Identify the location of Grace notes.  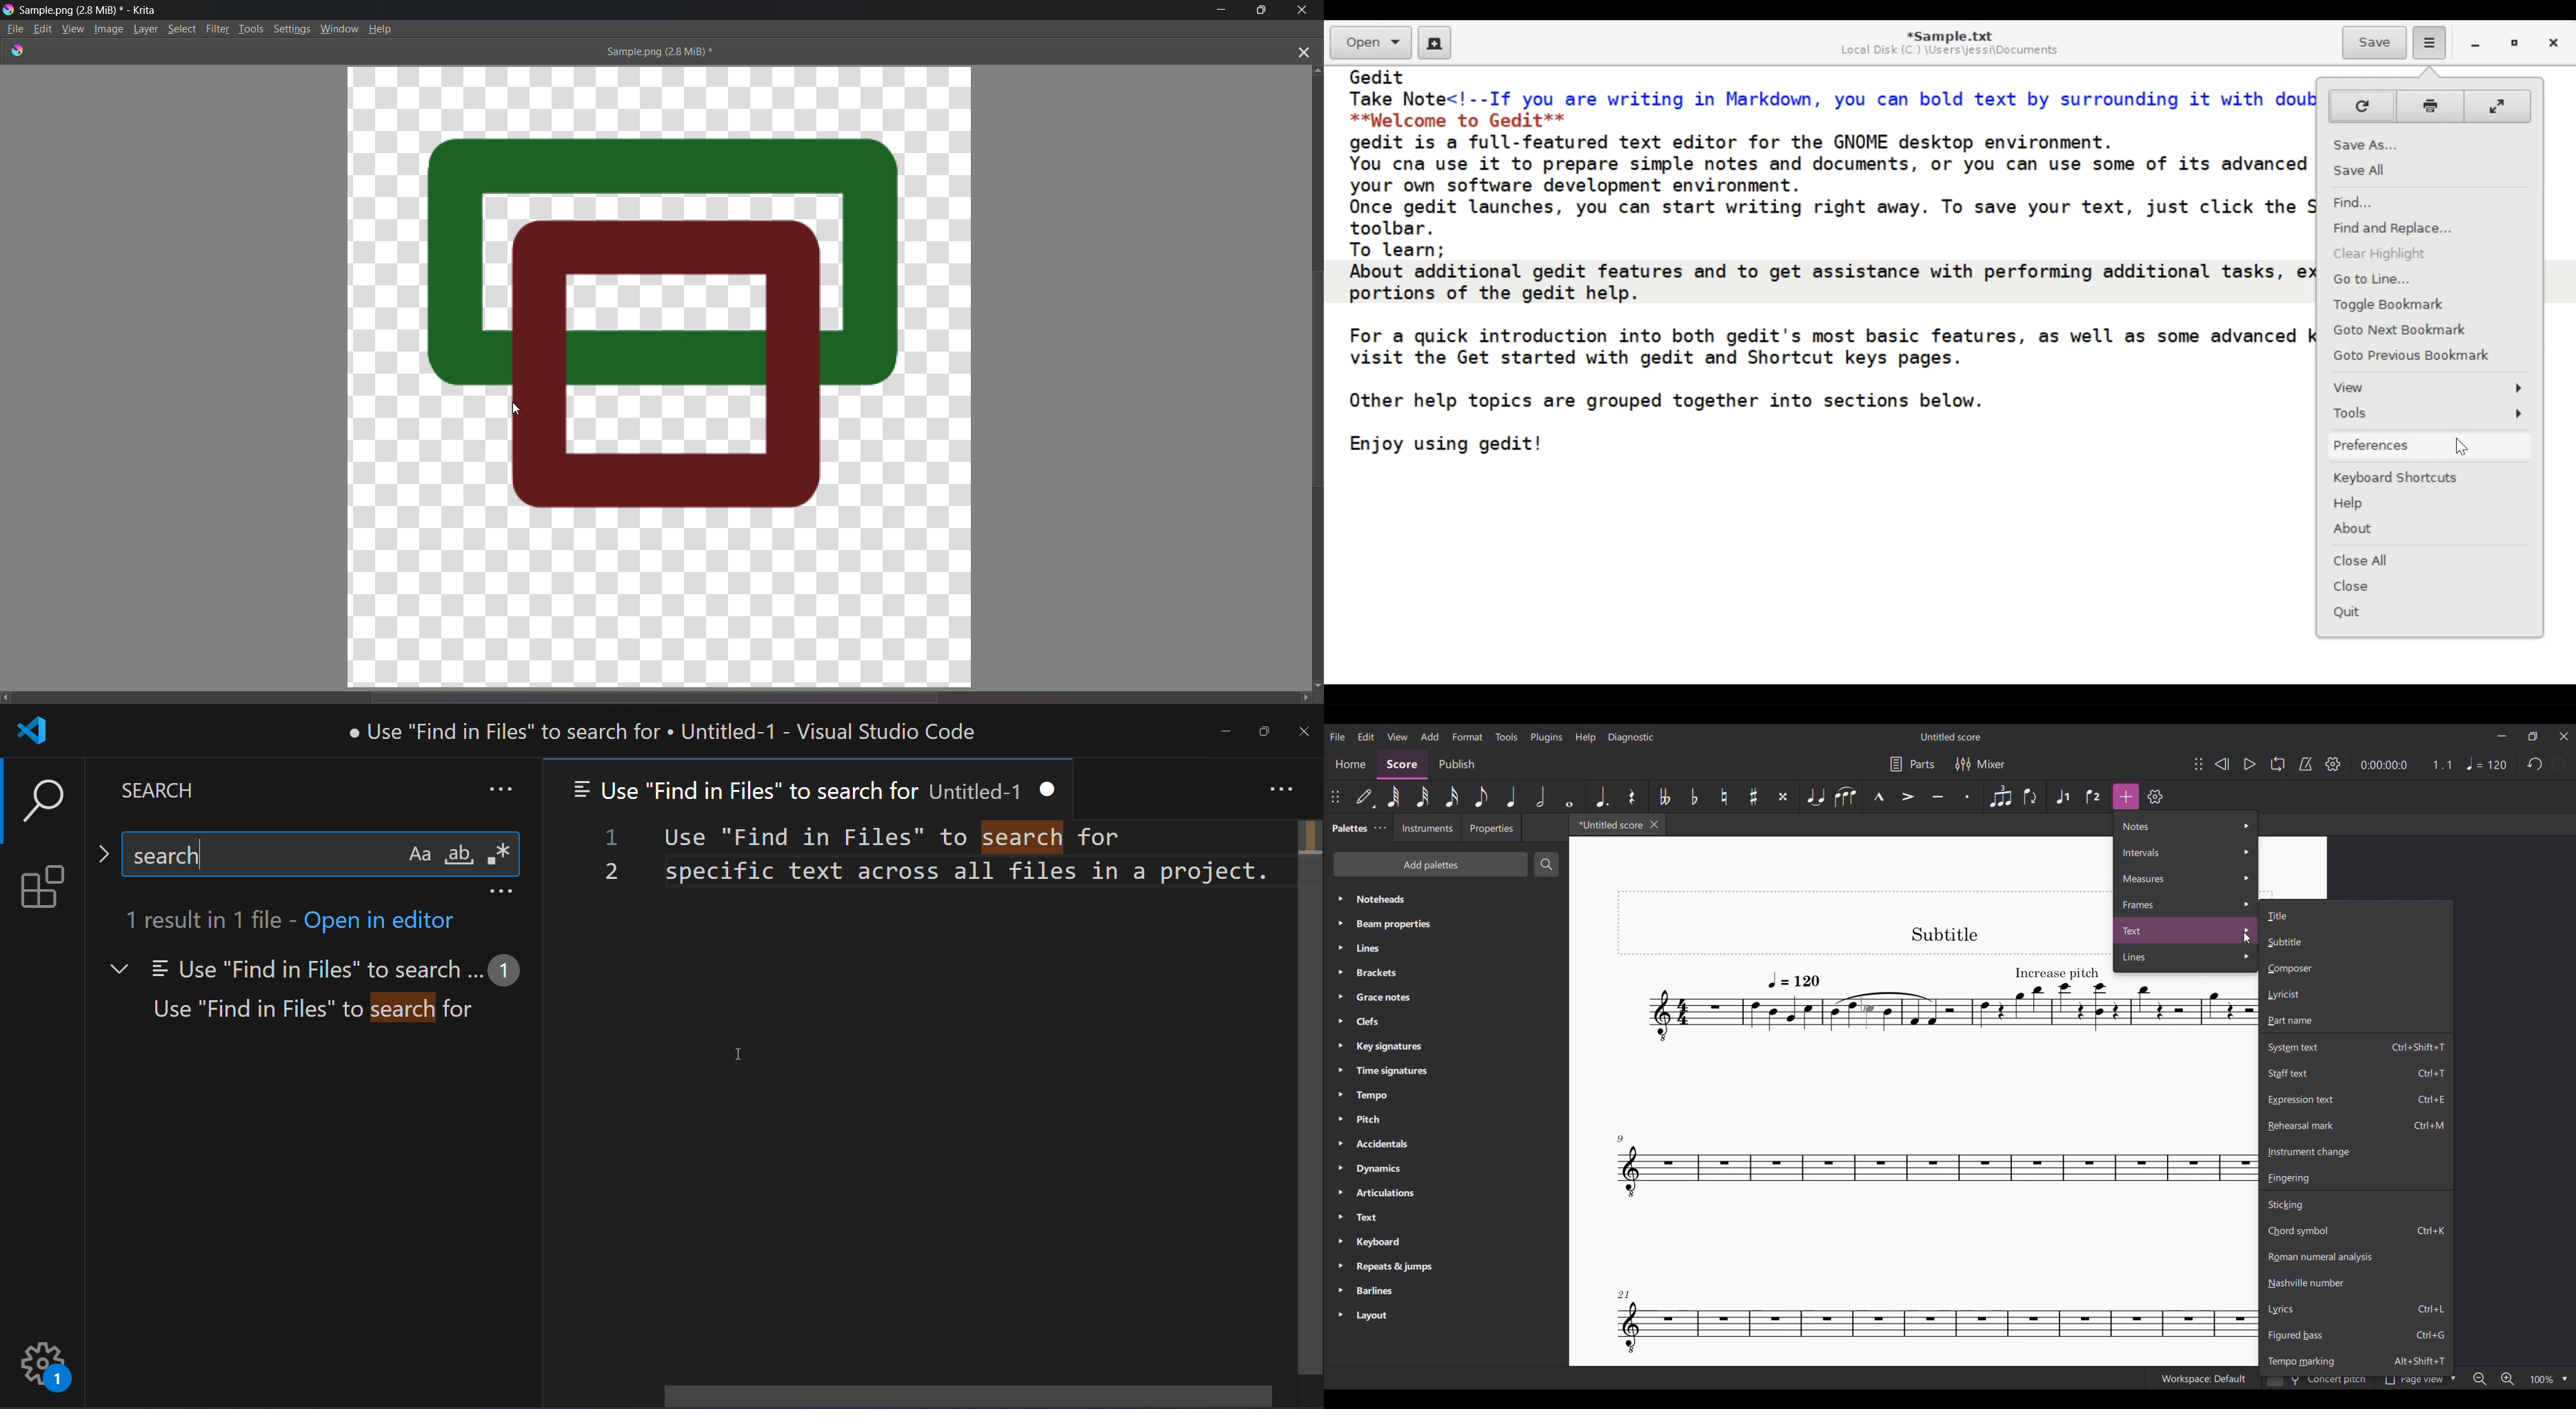
(1446, 997).